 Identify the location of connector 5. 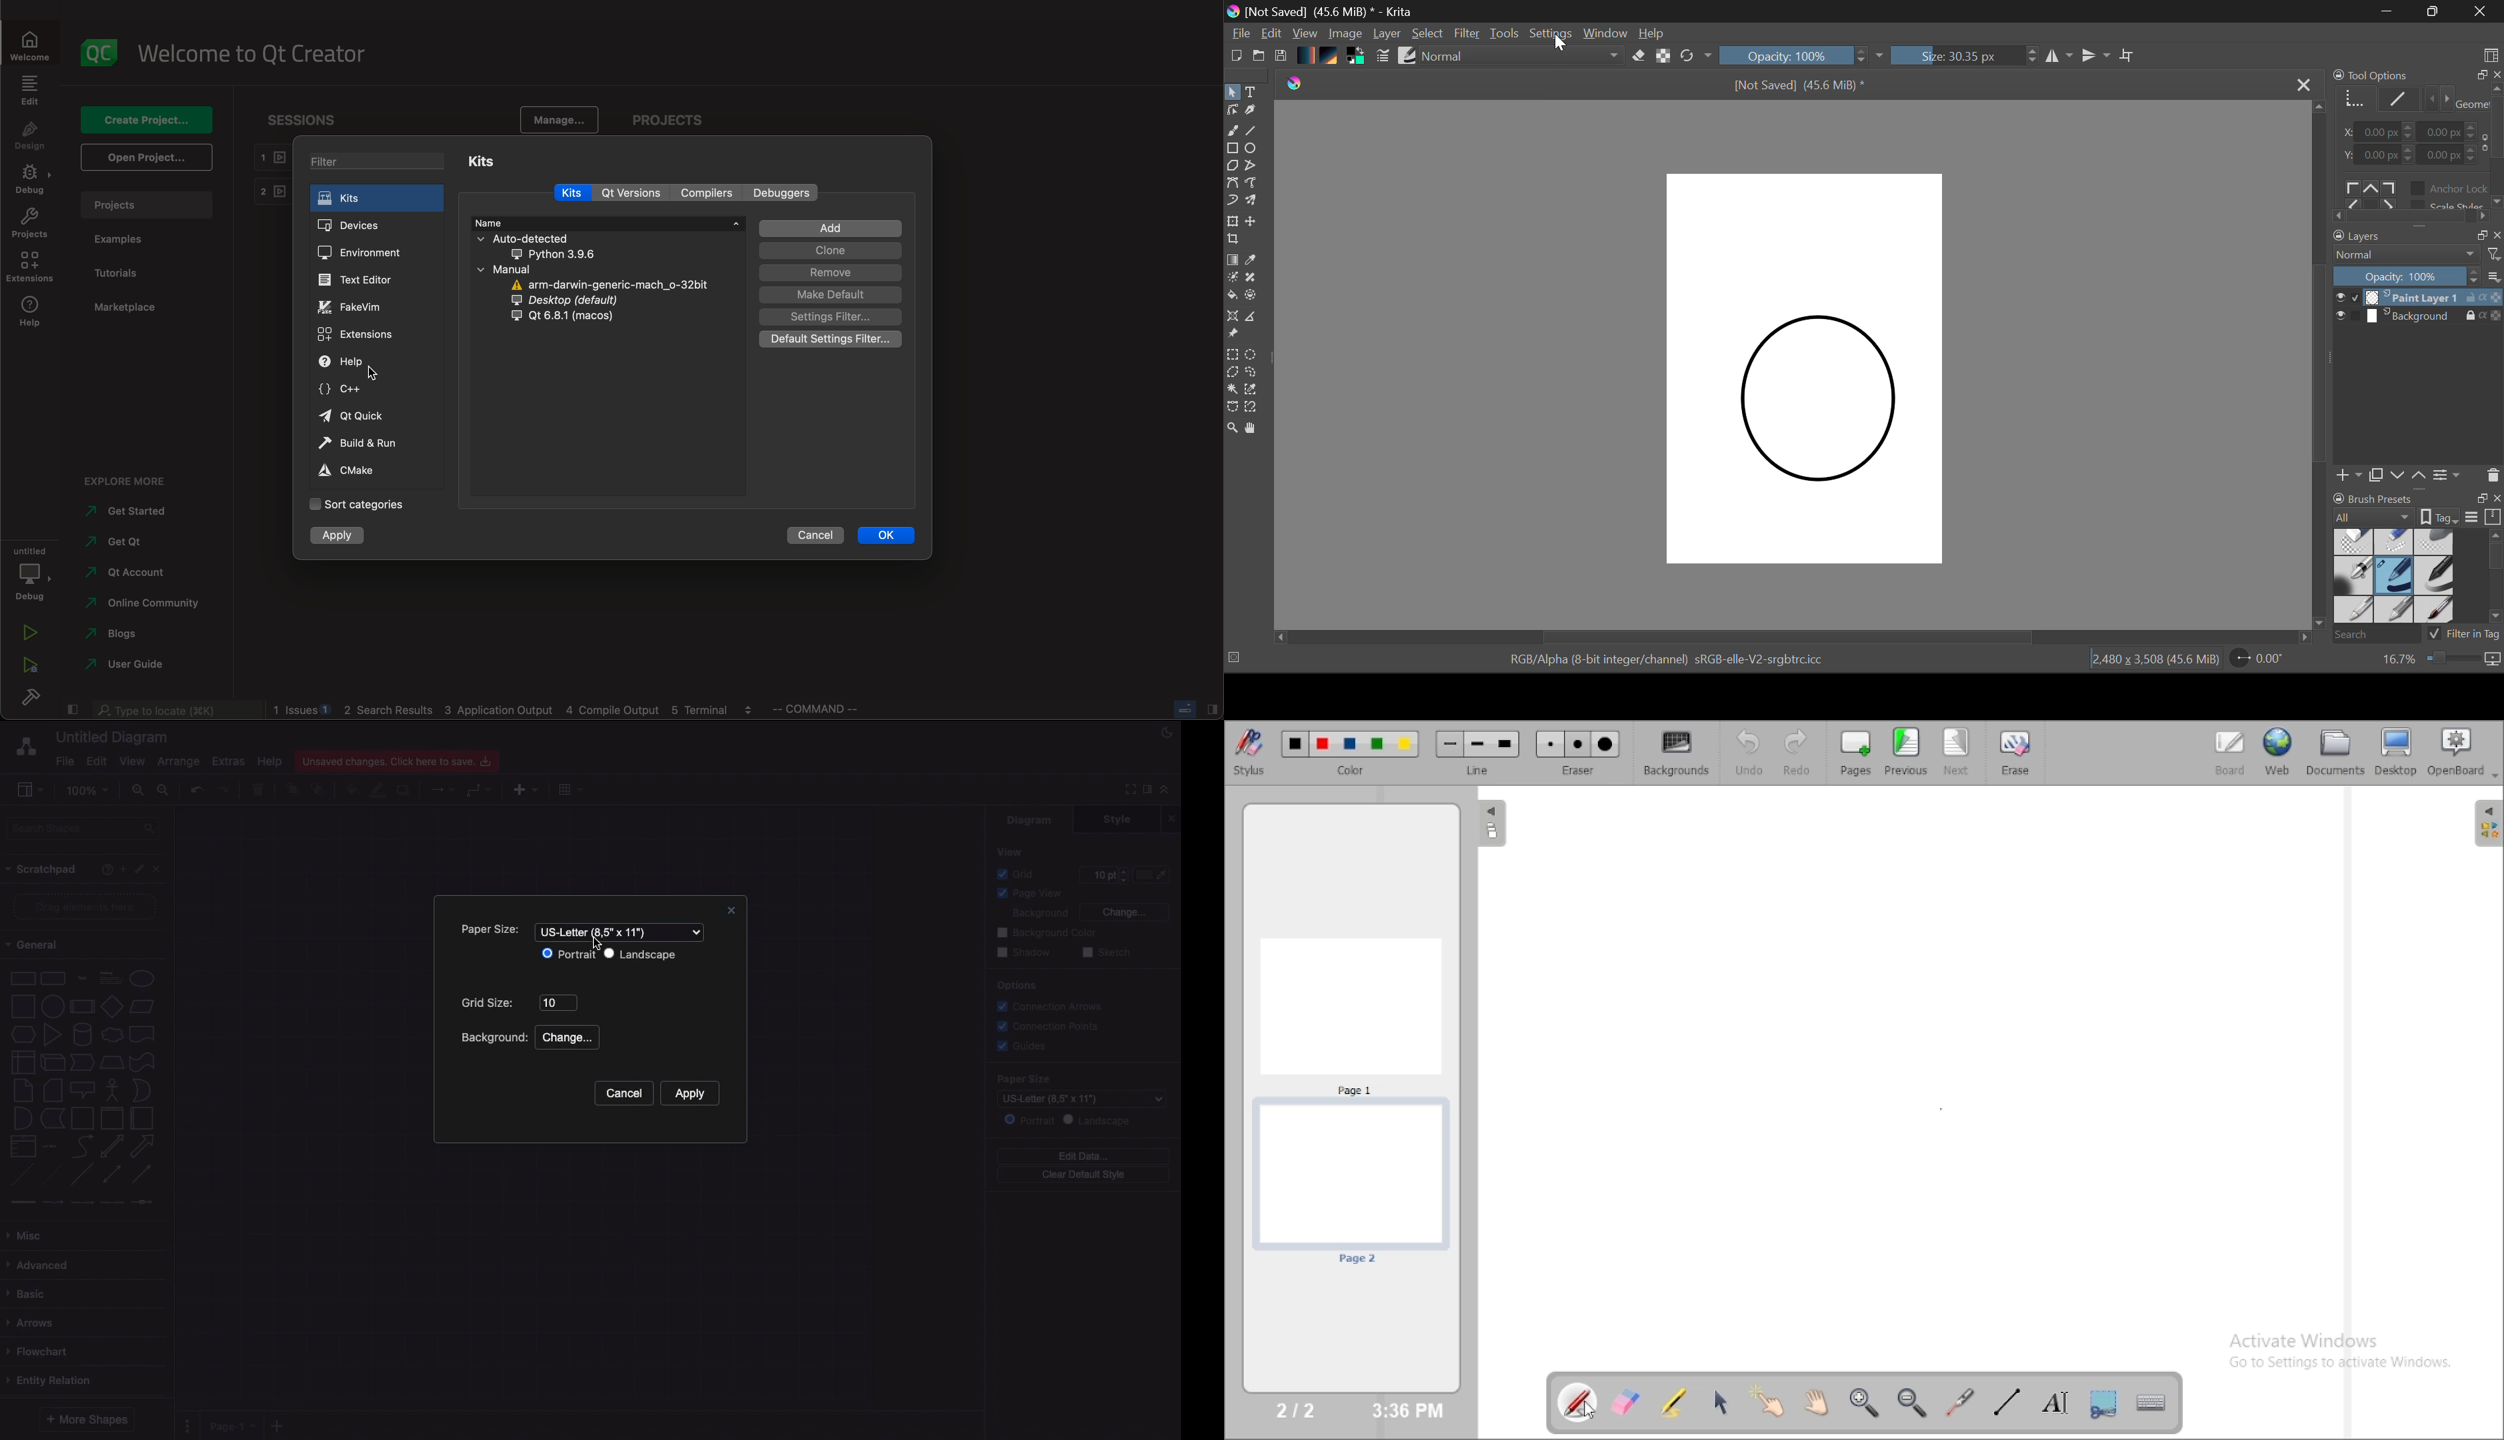
(144, 1202).